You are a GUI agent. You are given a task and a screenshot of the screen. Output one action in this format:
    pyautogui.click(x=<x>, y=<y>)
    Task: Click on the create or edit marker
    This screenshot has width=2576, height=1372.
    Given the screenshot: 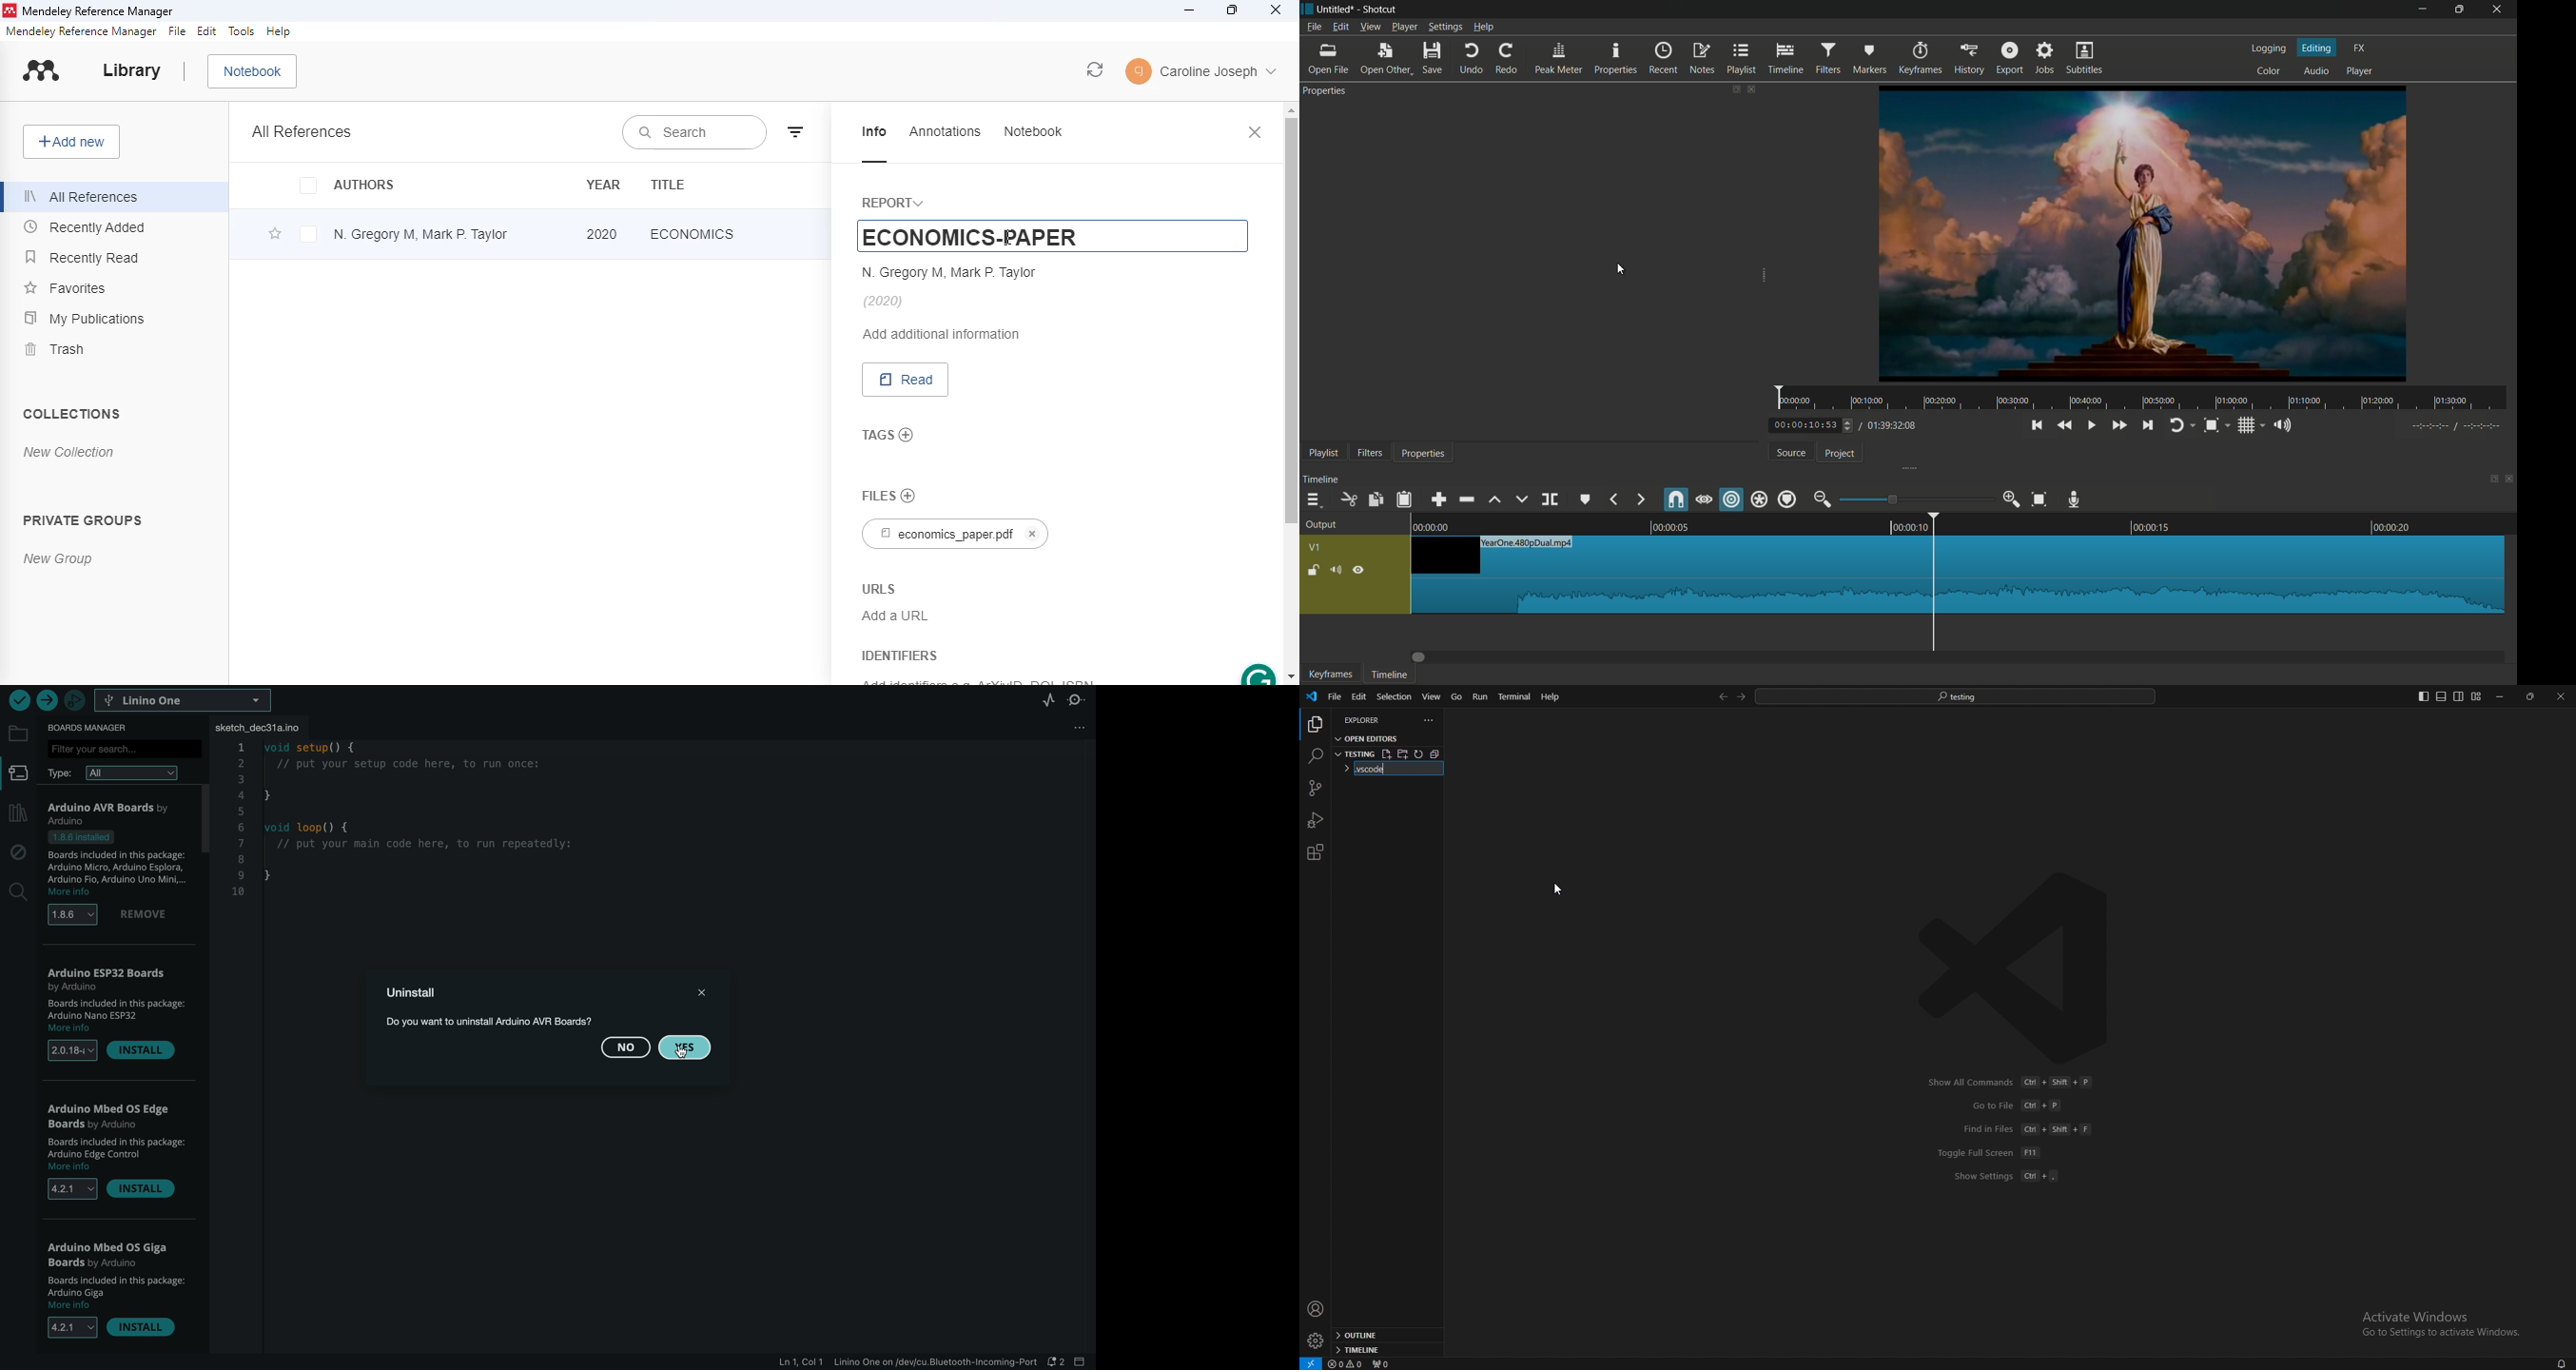 What is the action you would take?
    pyautogui.click(x=1585, y=499)
    